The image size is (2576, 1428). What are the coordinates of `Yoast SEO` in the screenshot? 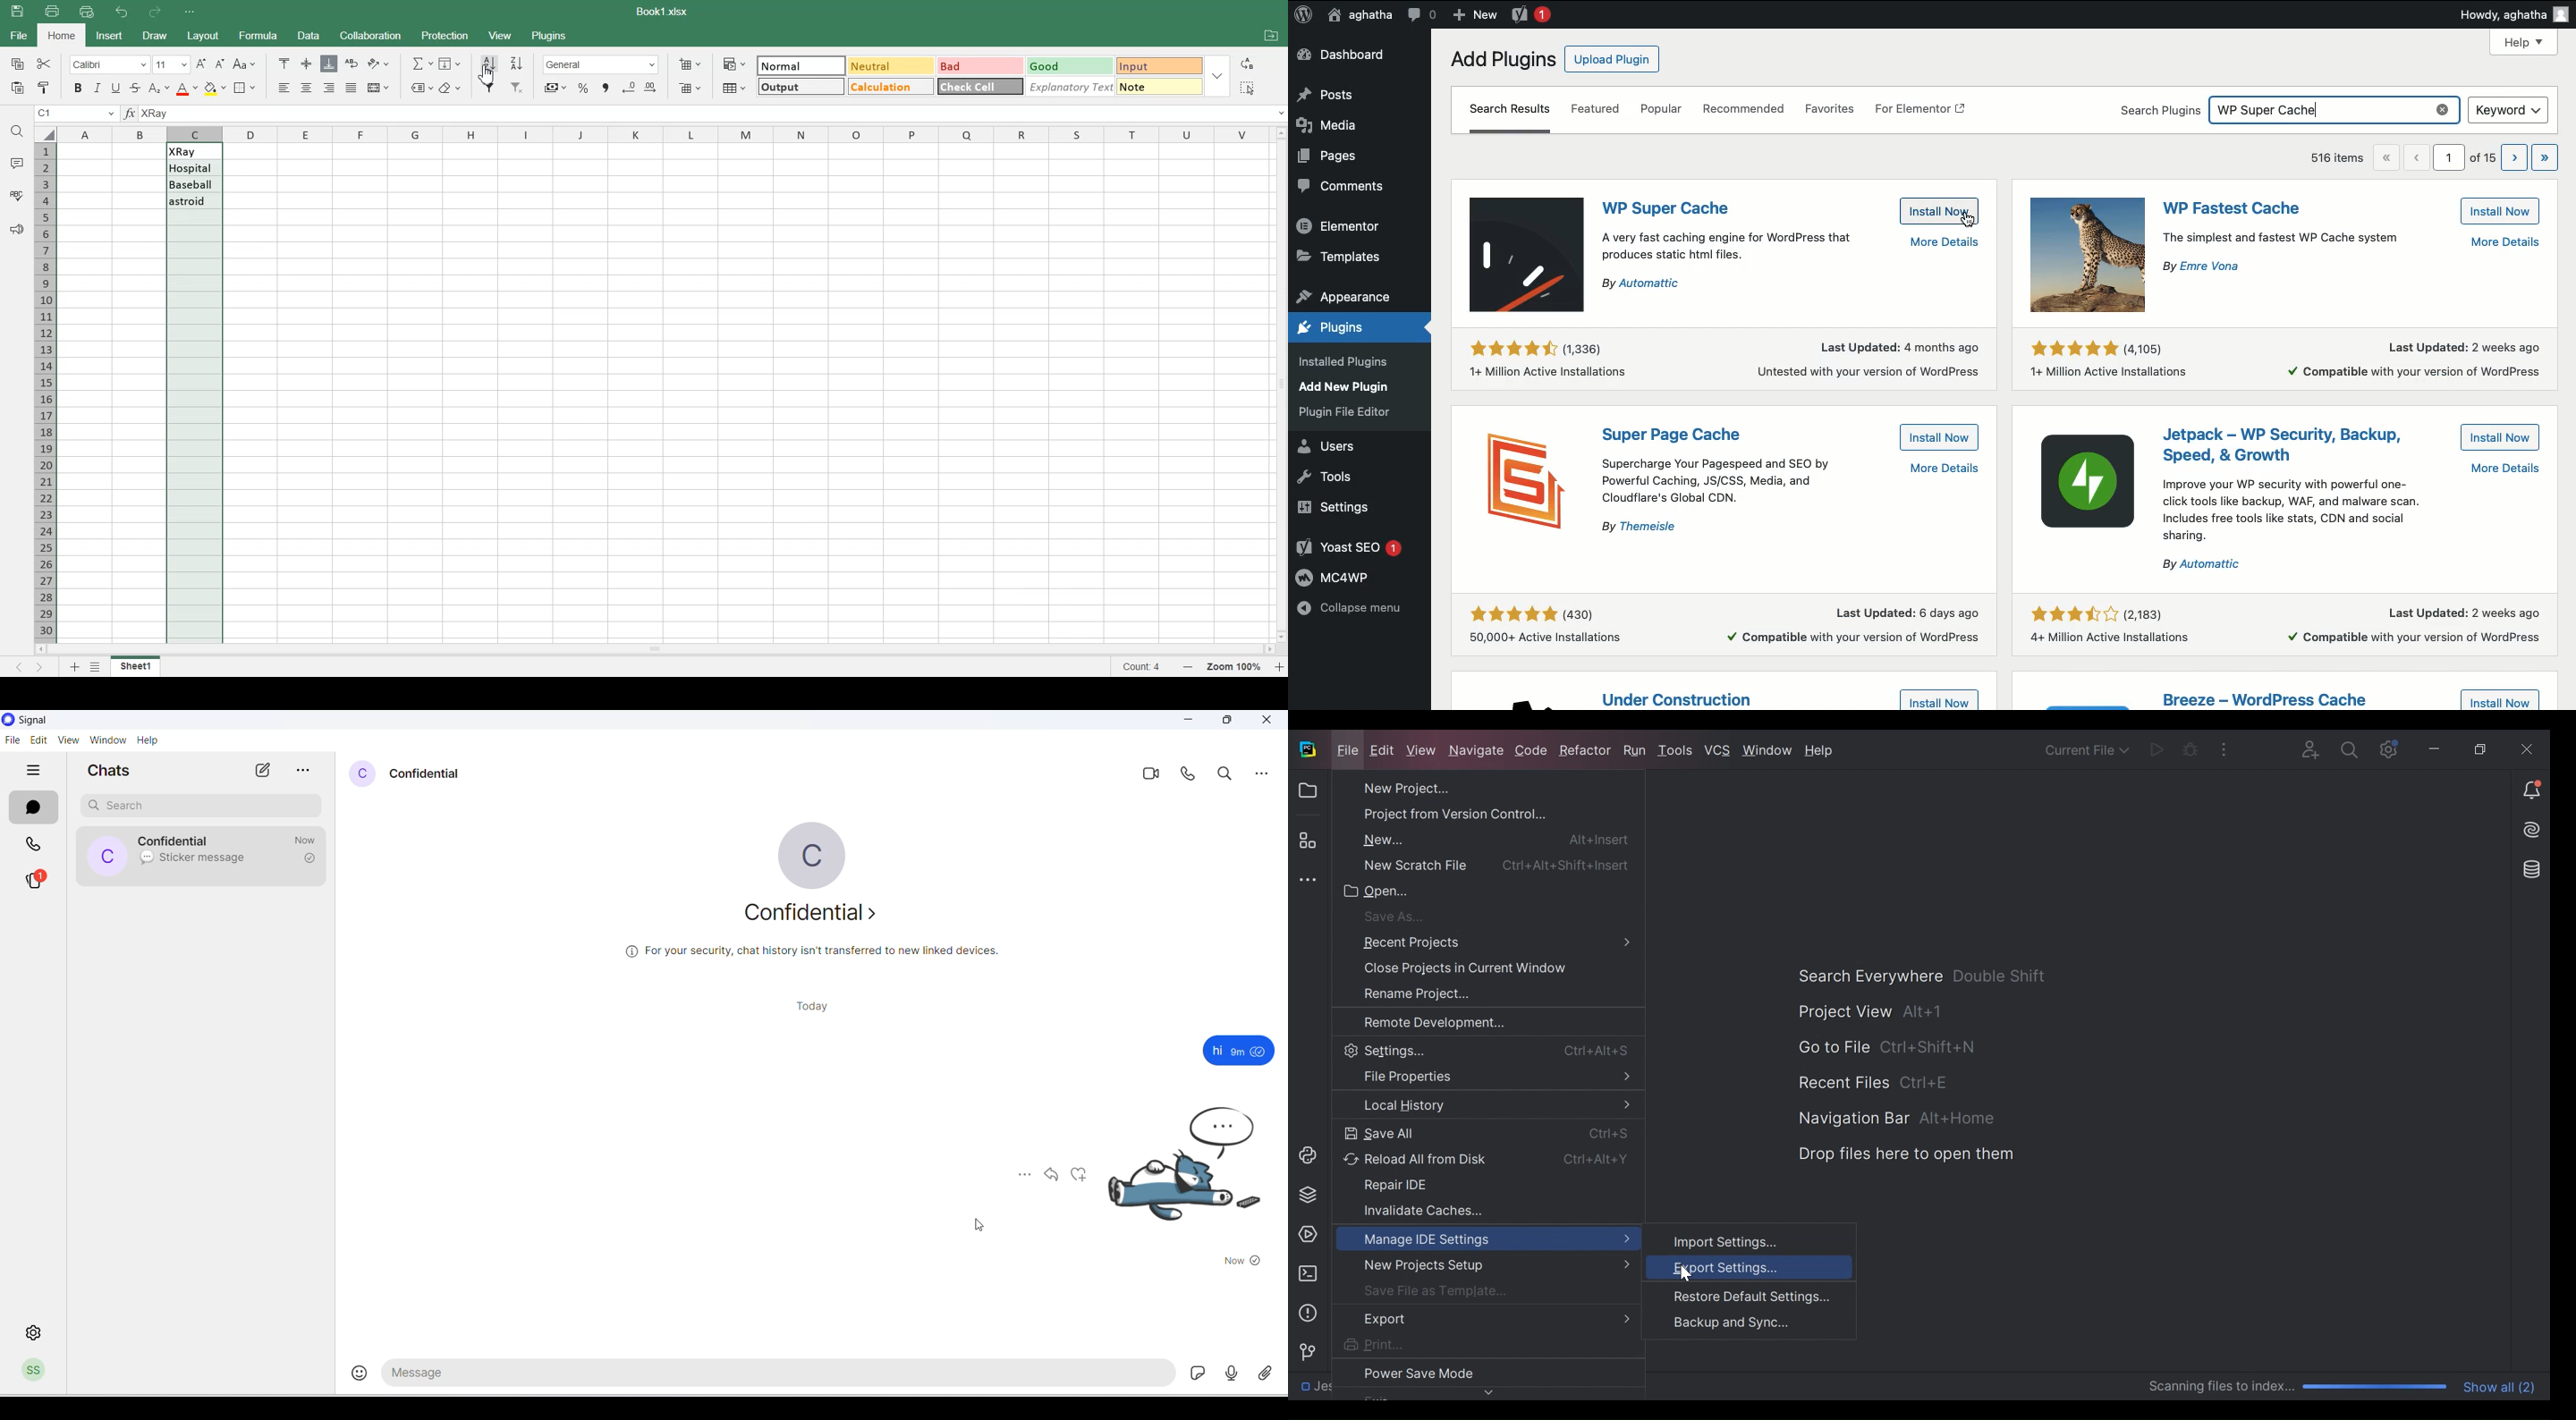 It's located at (1352, 545).